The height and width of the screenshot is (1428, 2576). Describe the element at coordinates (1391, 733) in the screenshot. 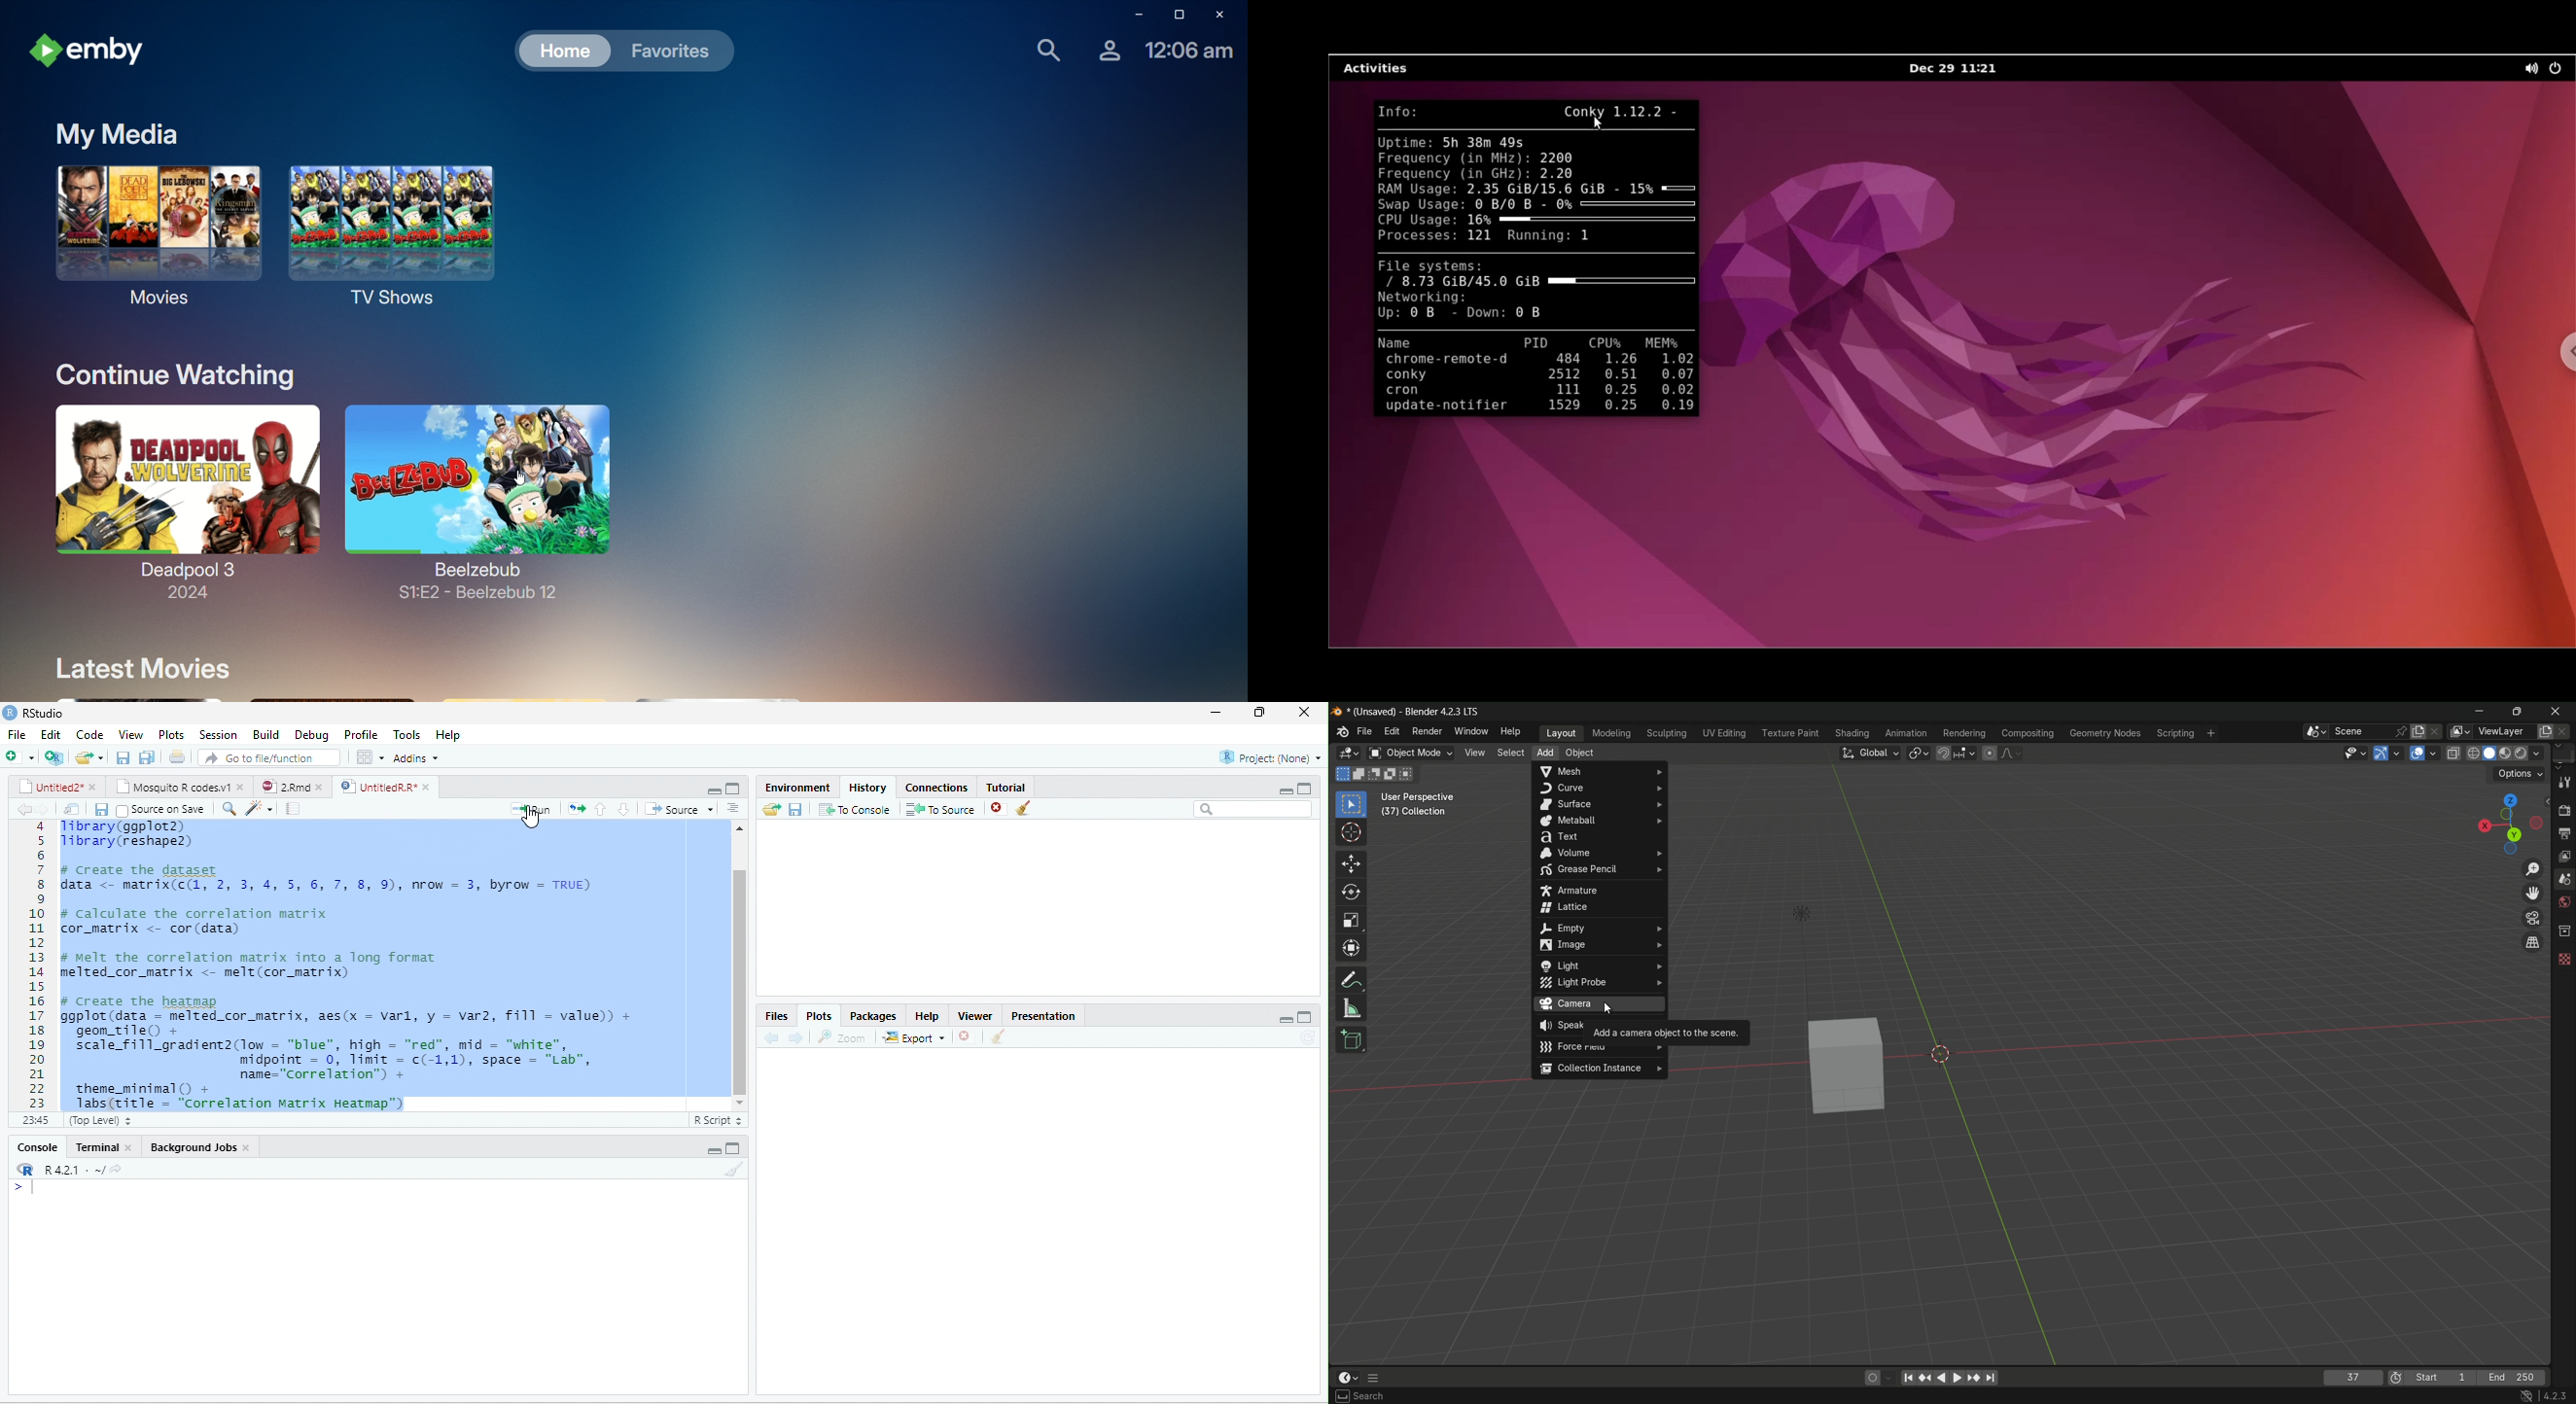

I see `edit menu` at that location.